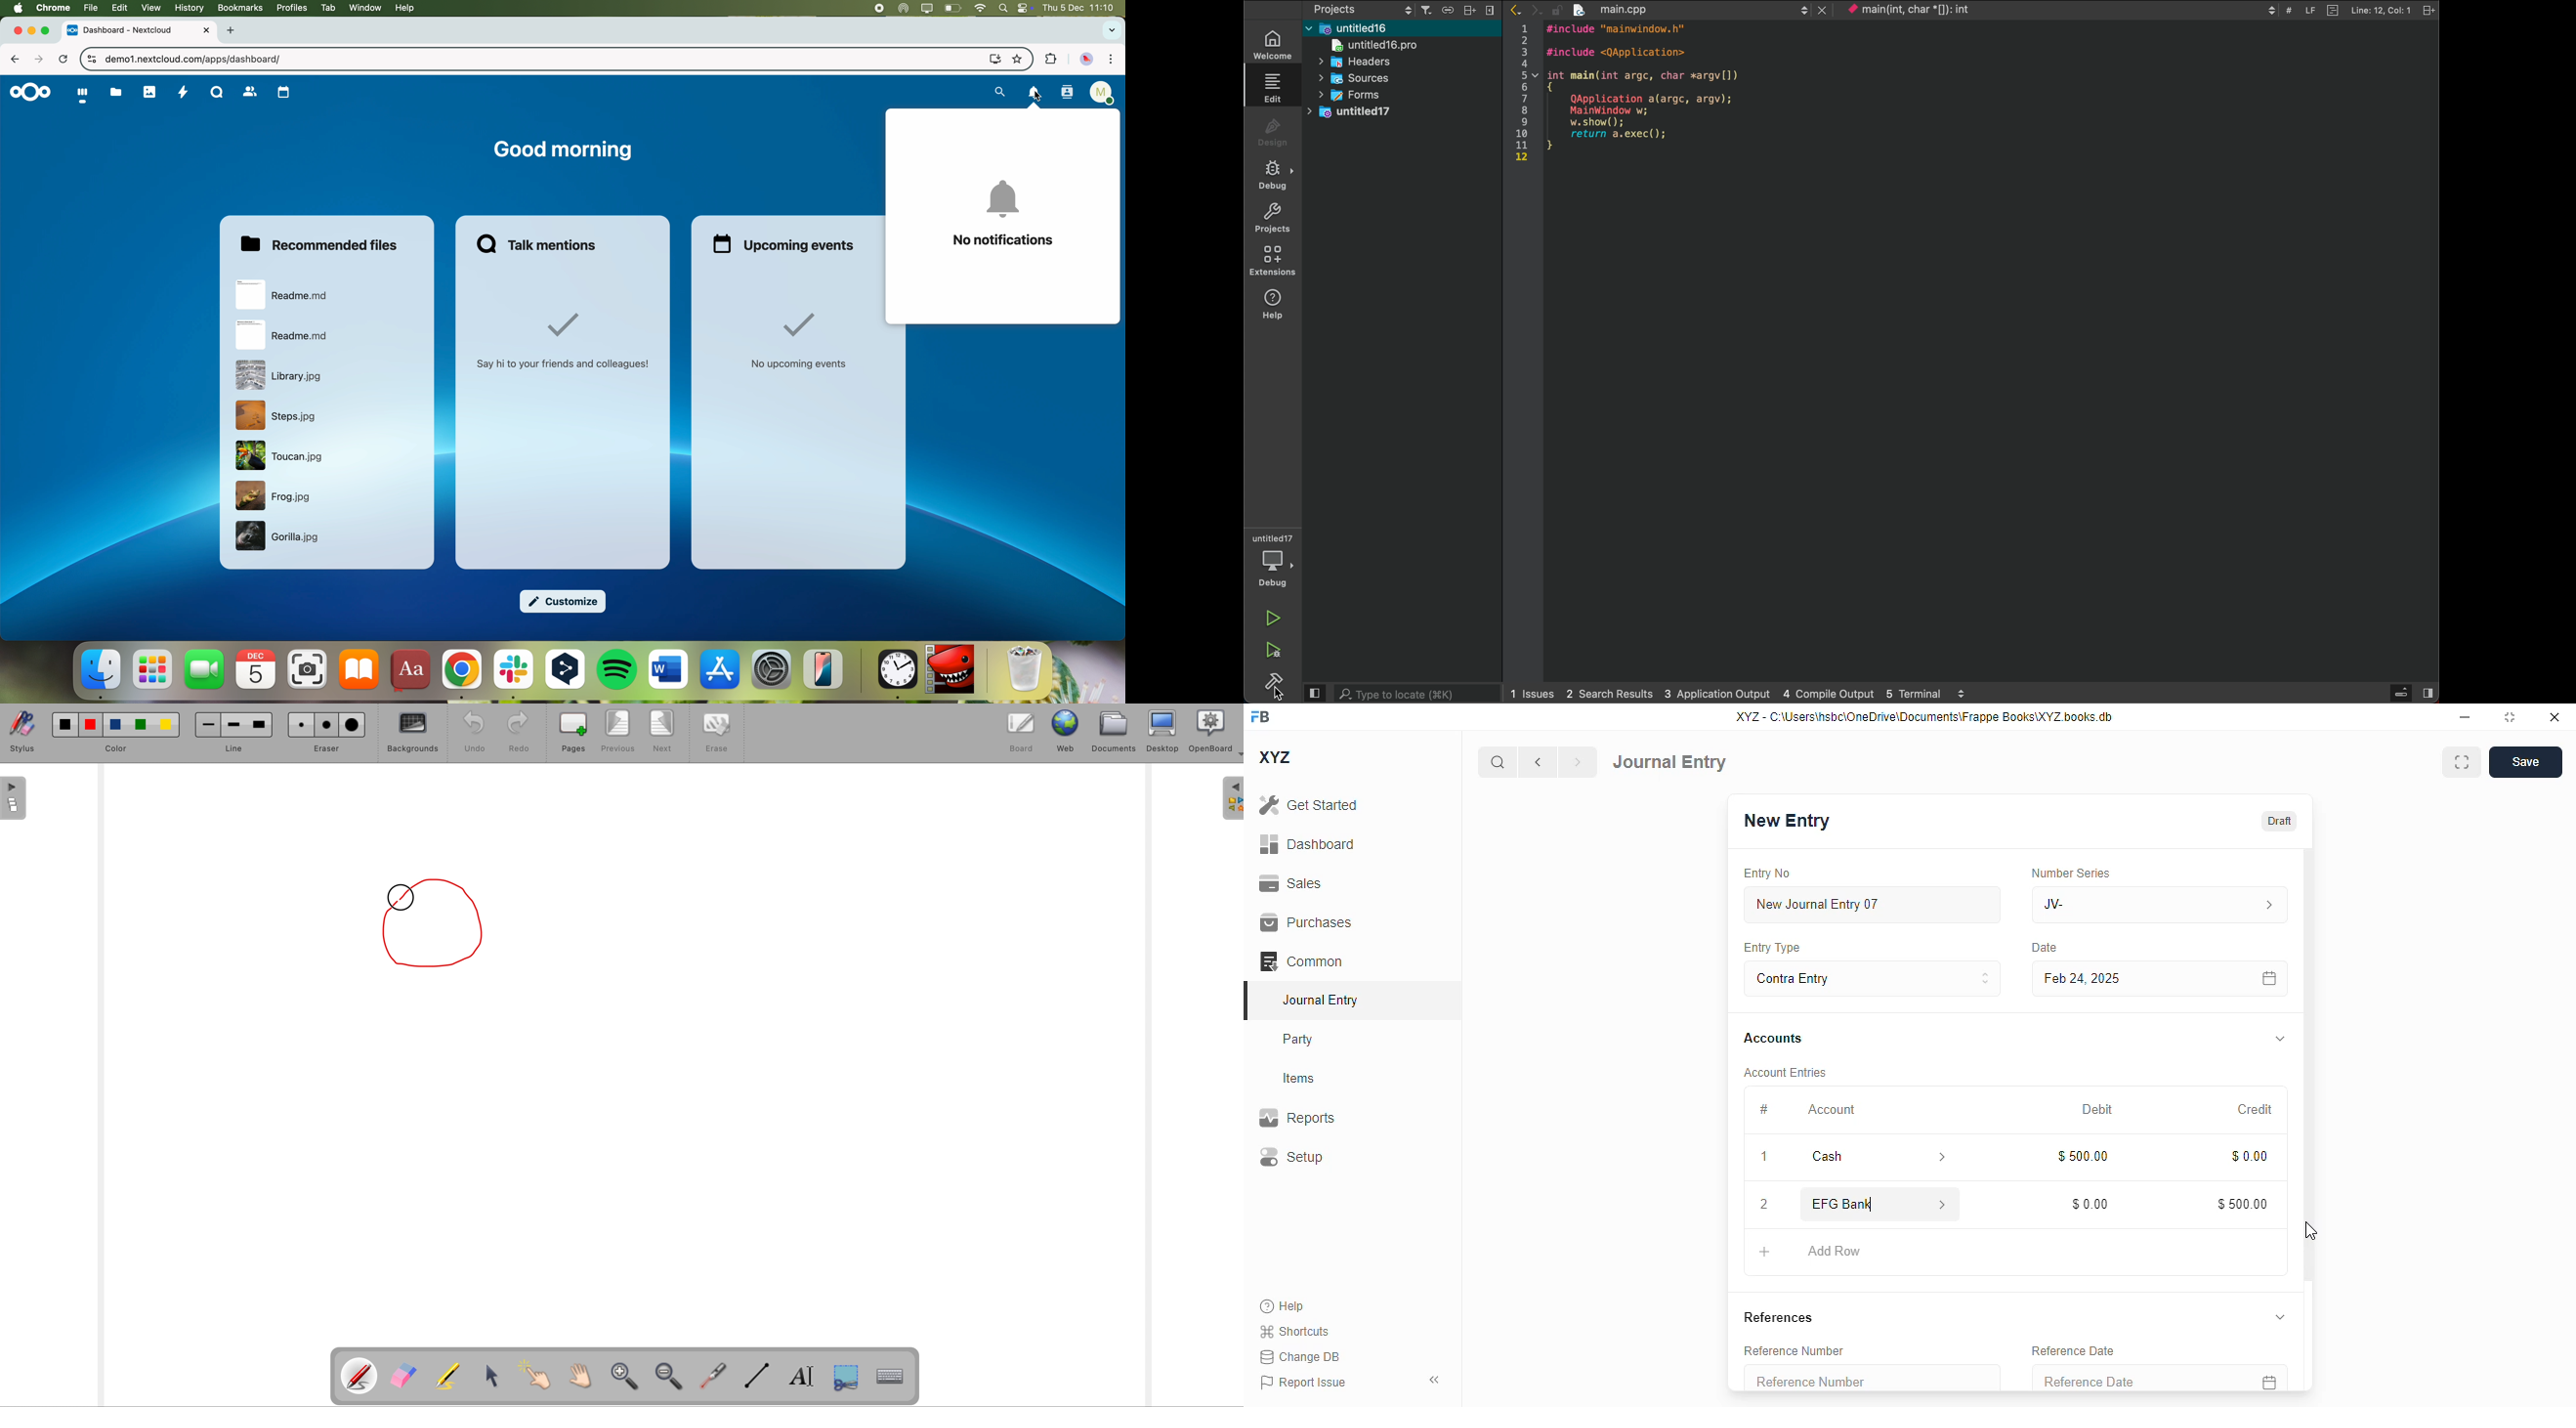 This screenshot has width=2576, height=1428. What do you see at coordinates (2252, 1157) in the screenshot?
I see `$0.00` at bounding box center [2252, 1157].